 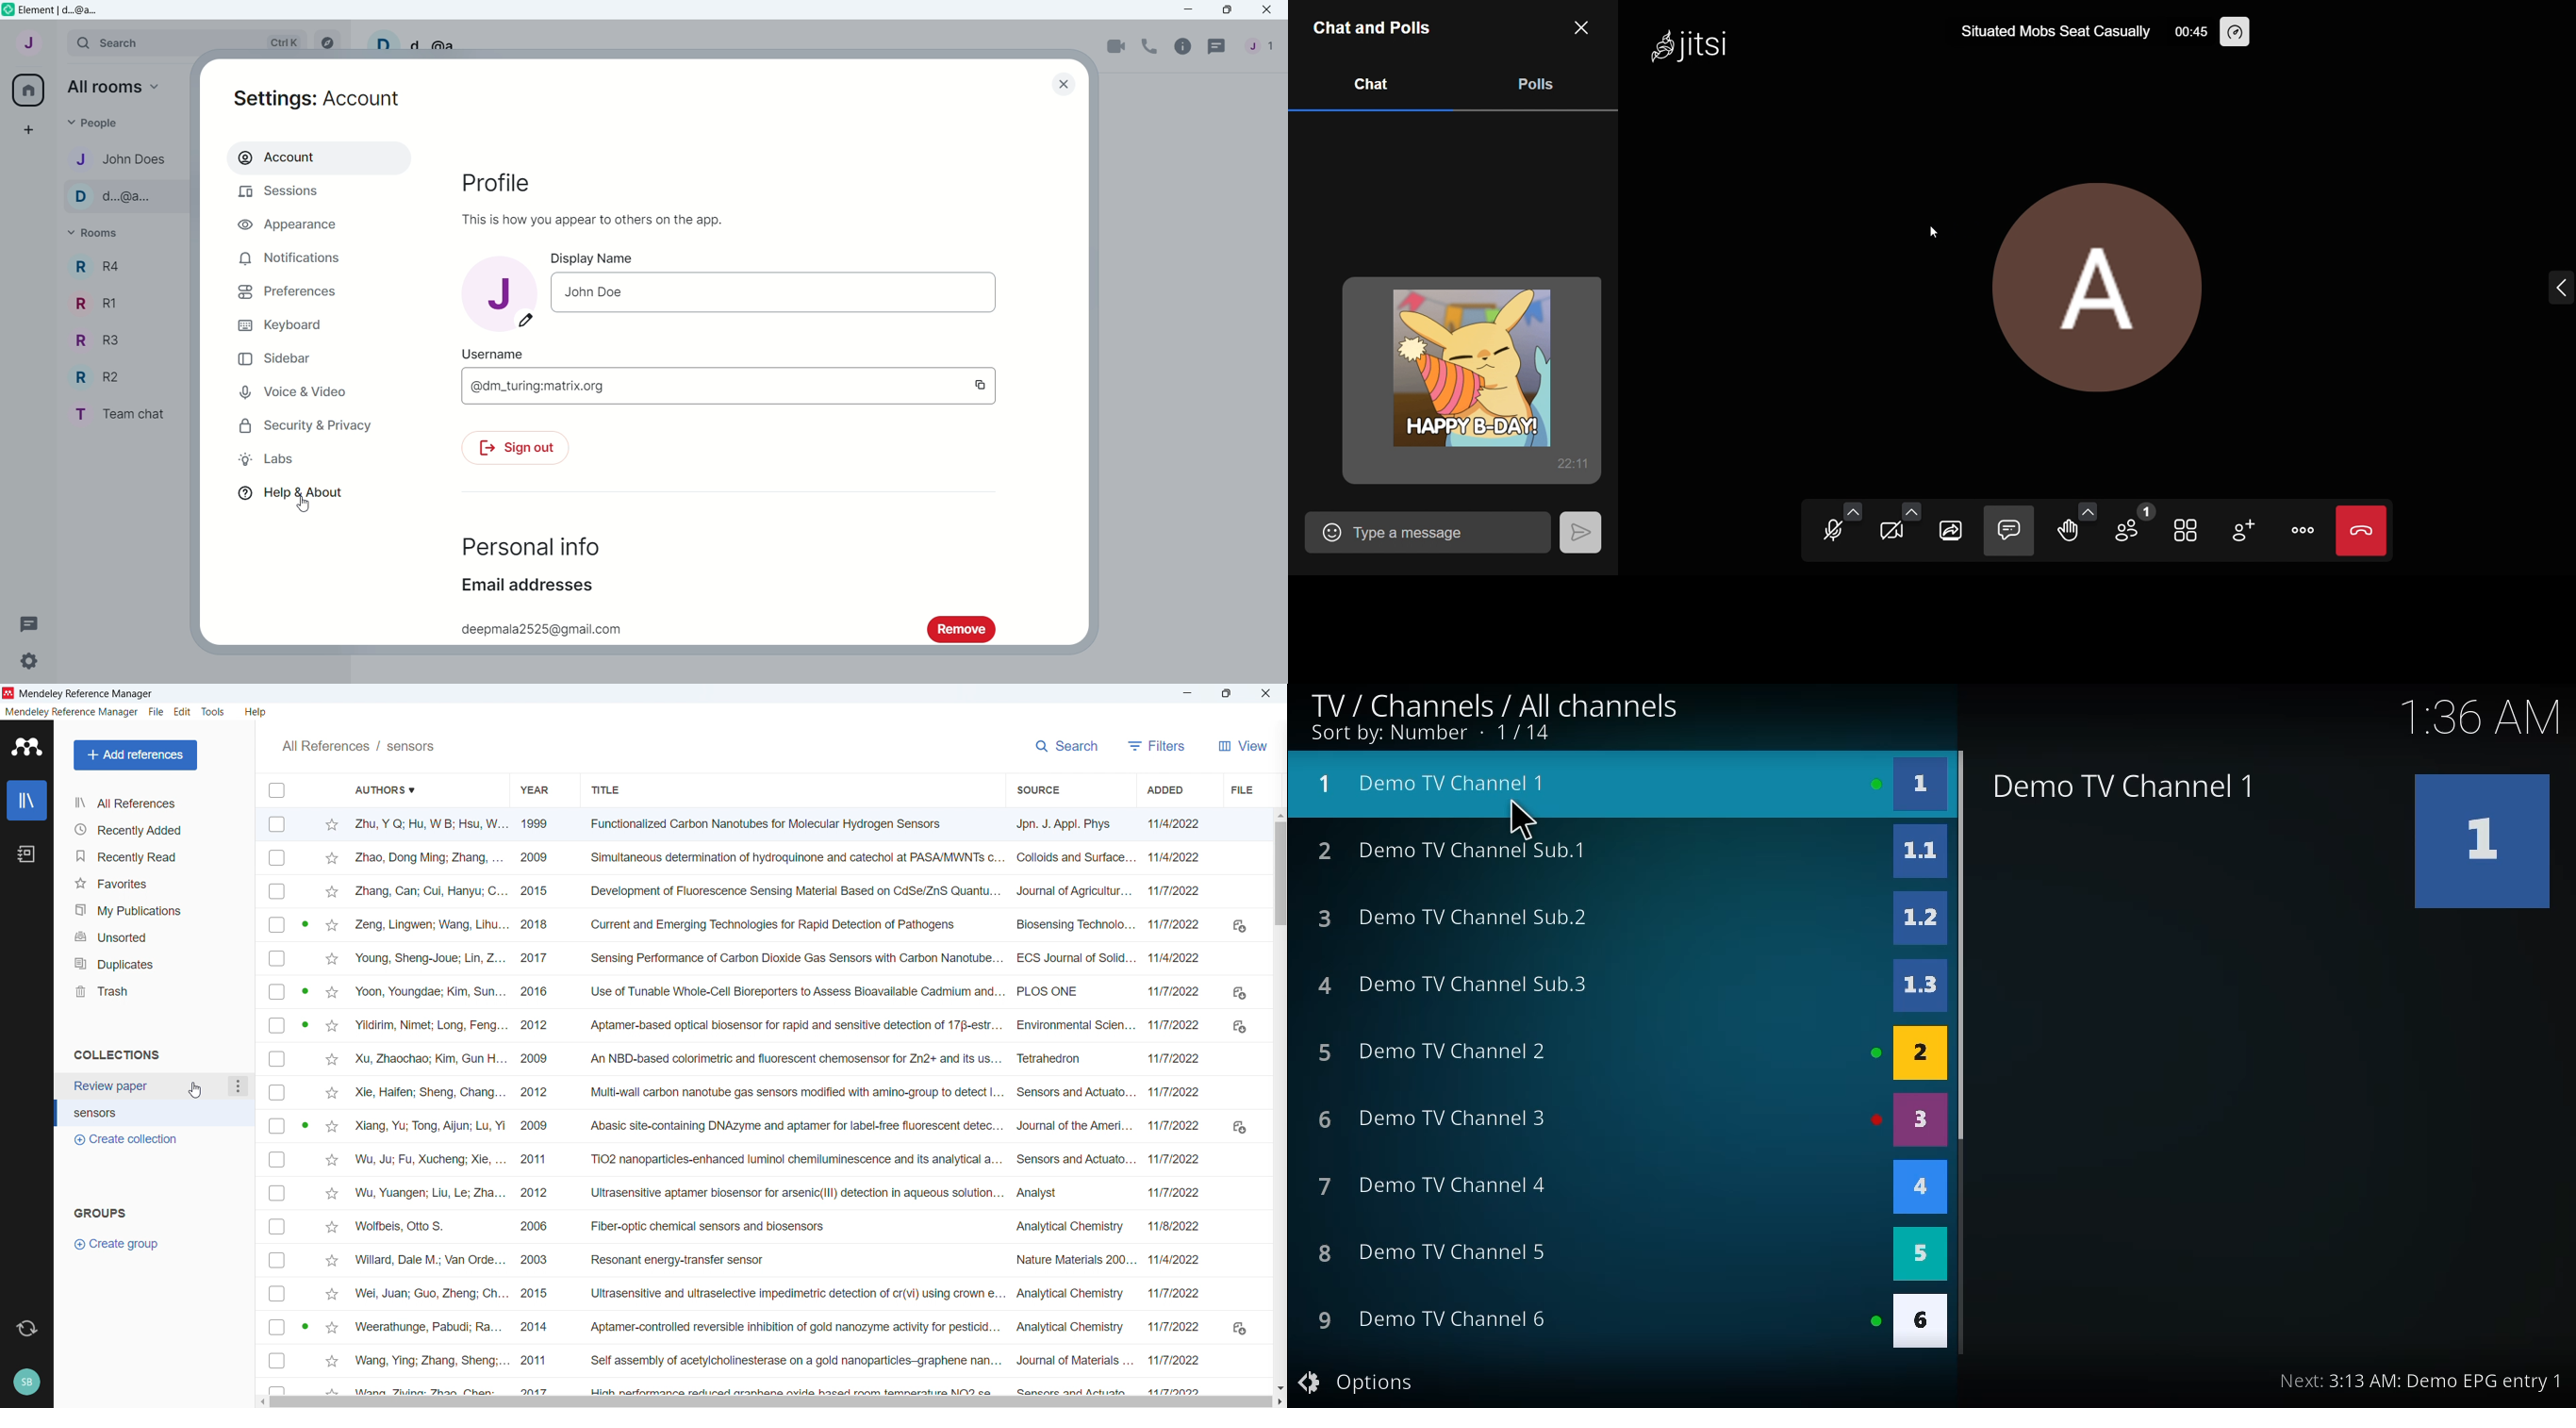 What do you see at coordinates (1450, 533) in the screenshot?
I see `Type a message` at bounding box center [1450, 533].